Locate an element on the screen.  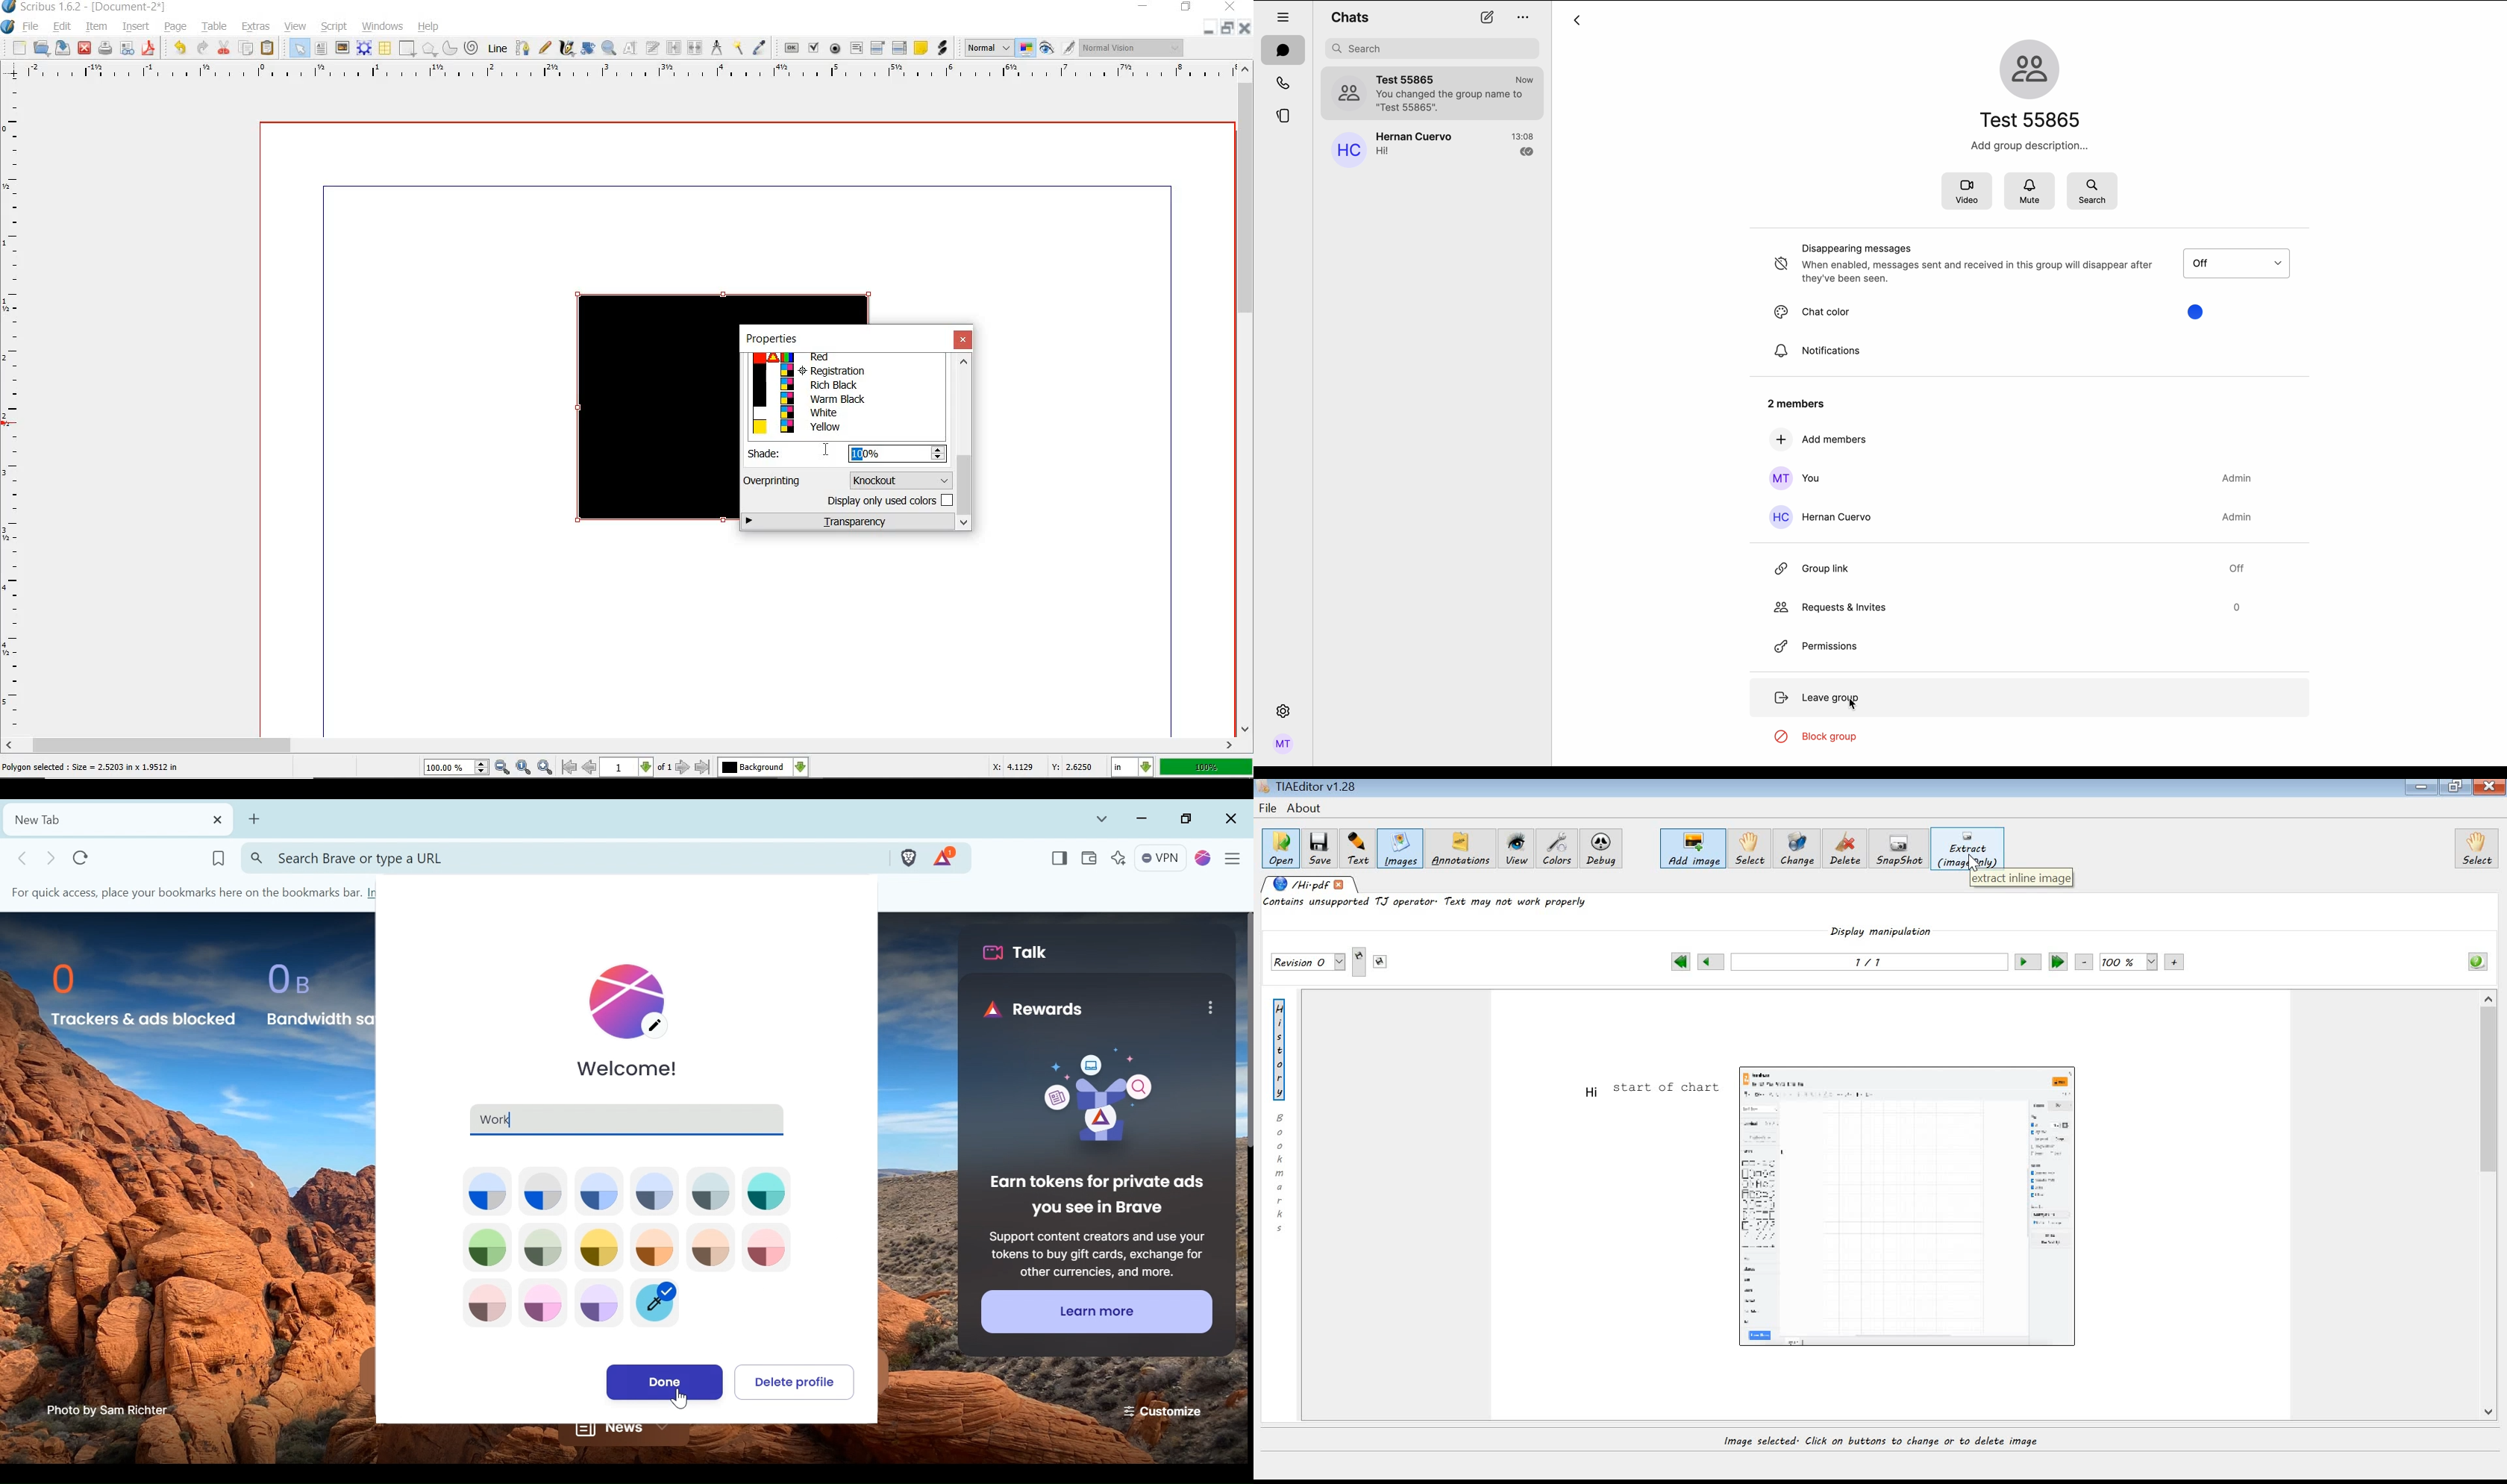
Theme is located at coordinates (767, 1248).